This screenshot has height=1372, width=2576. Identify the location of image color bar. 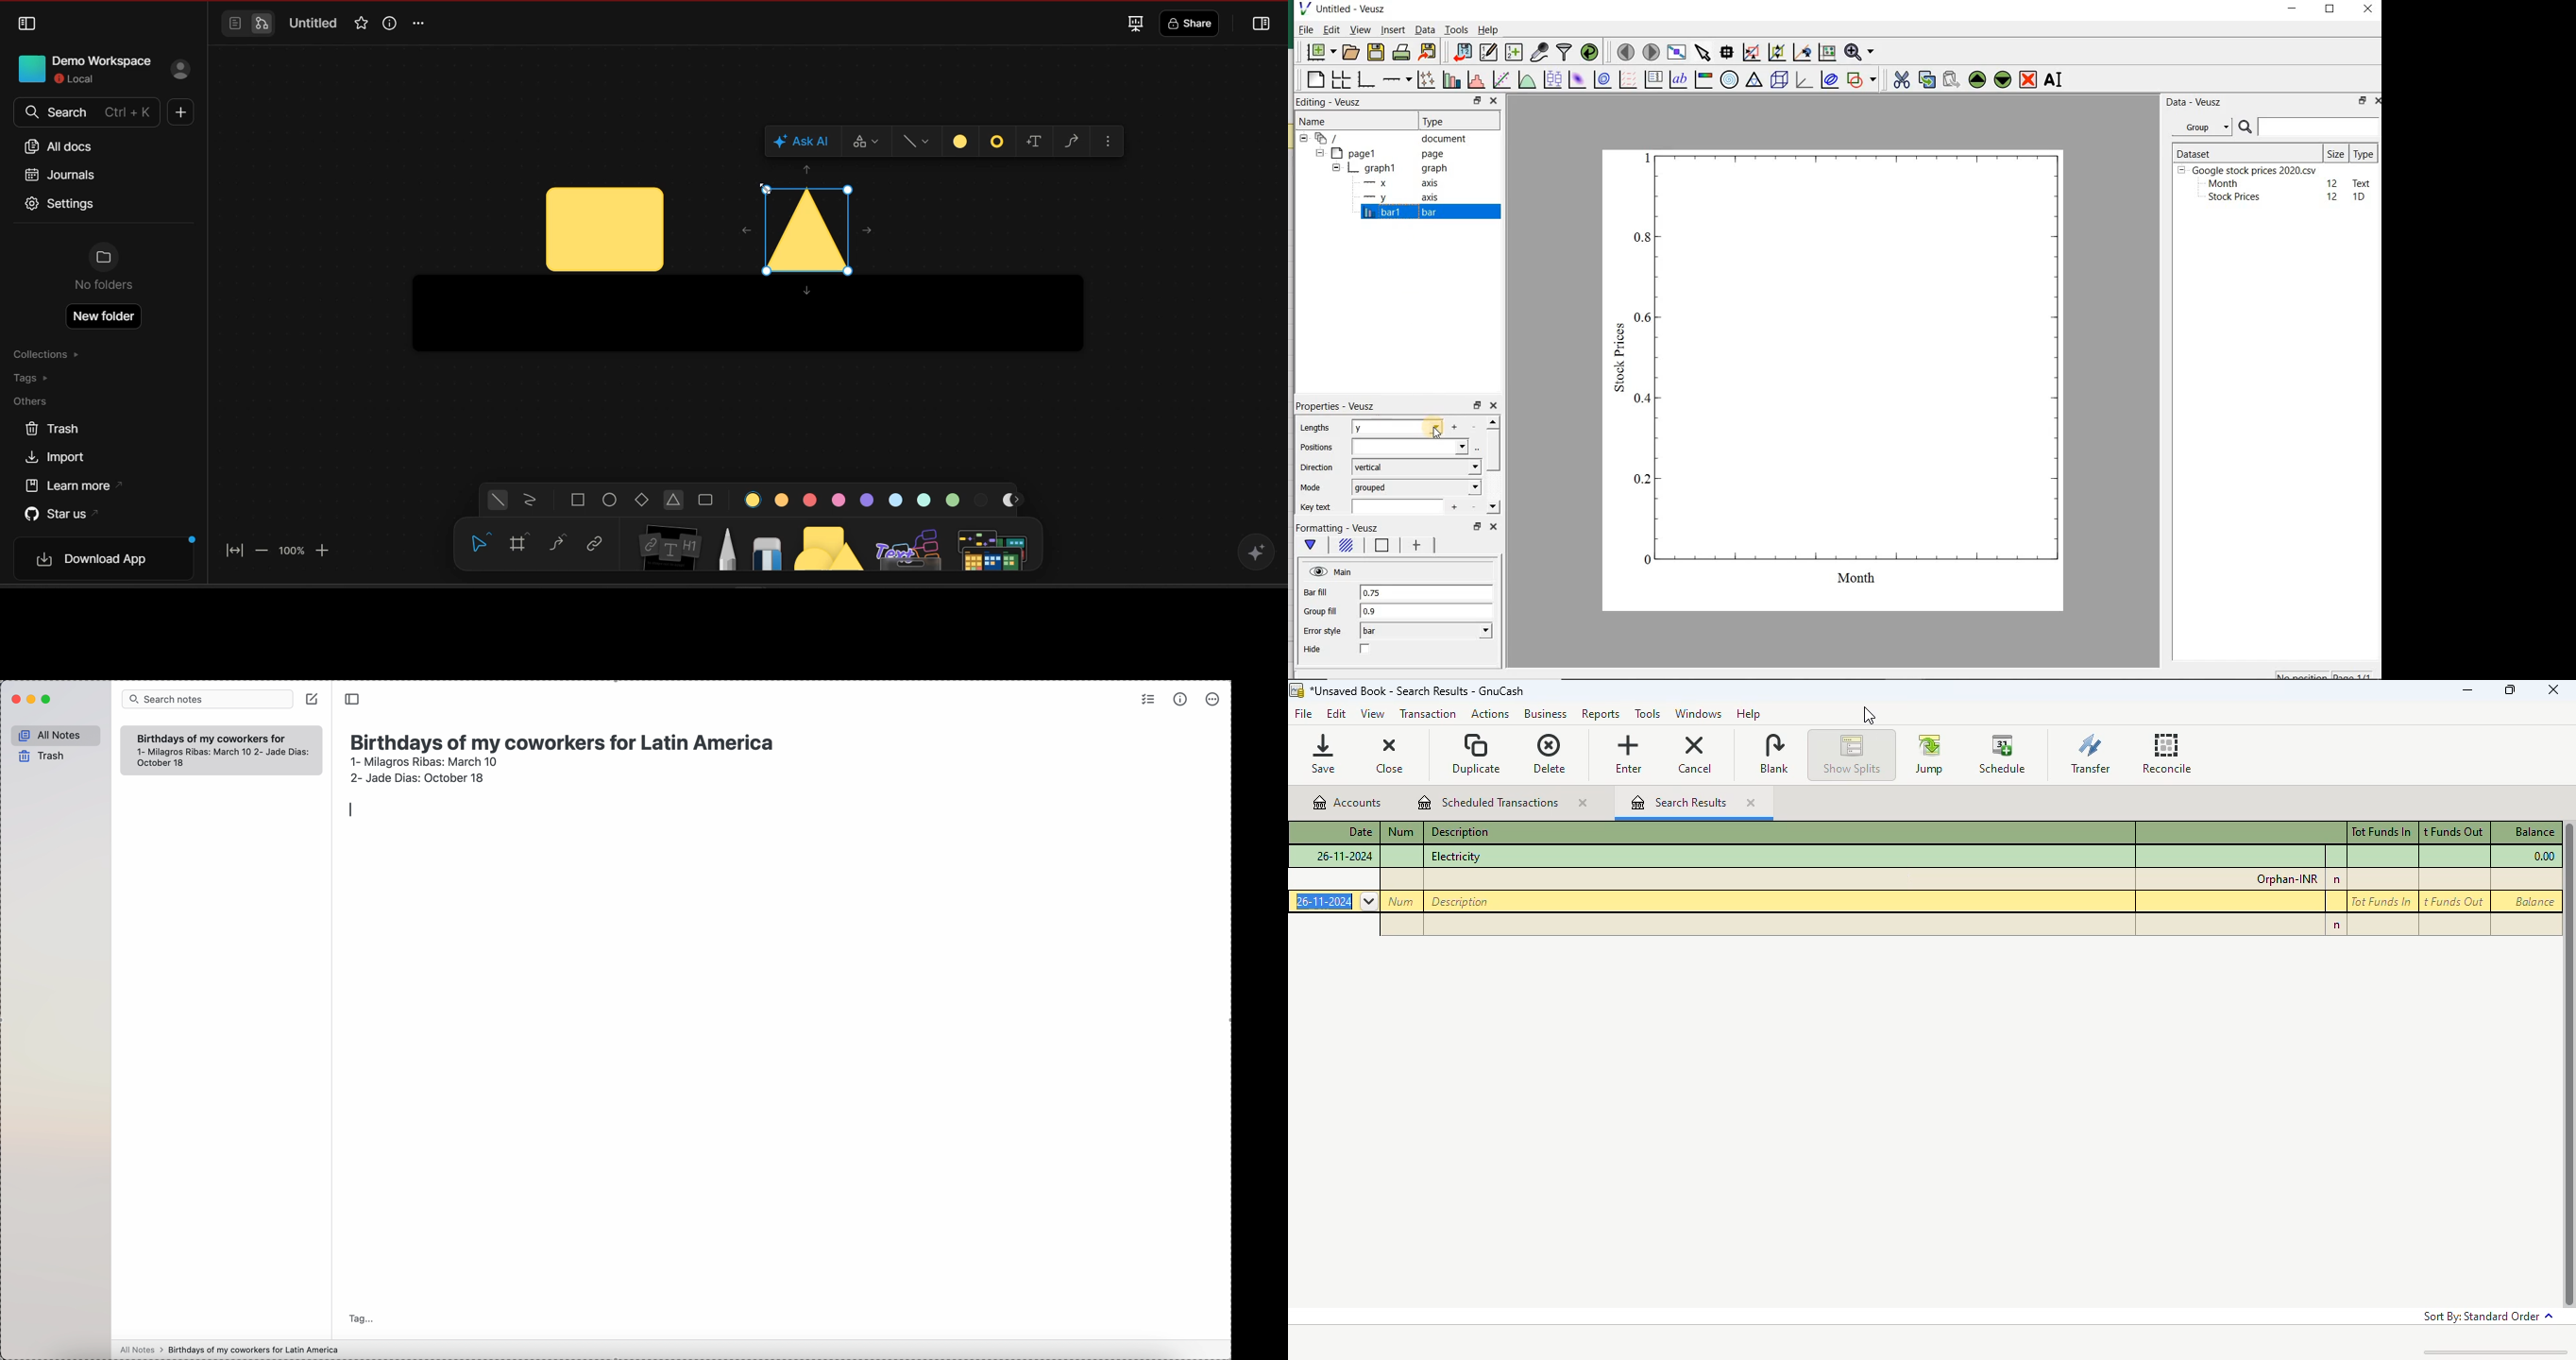
(1702, 79).